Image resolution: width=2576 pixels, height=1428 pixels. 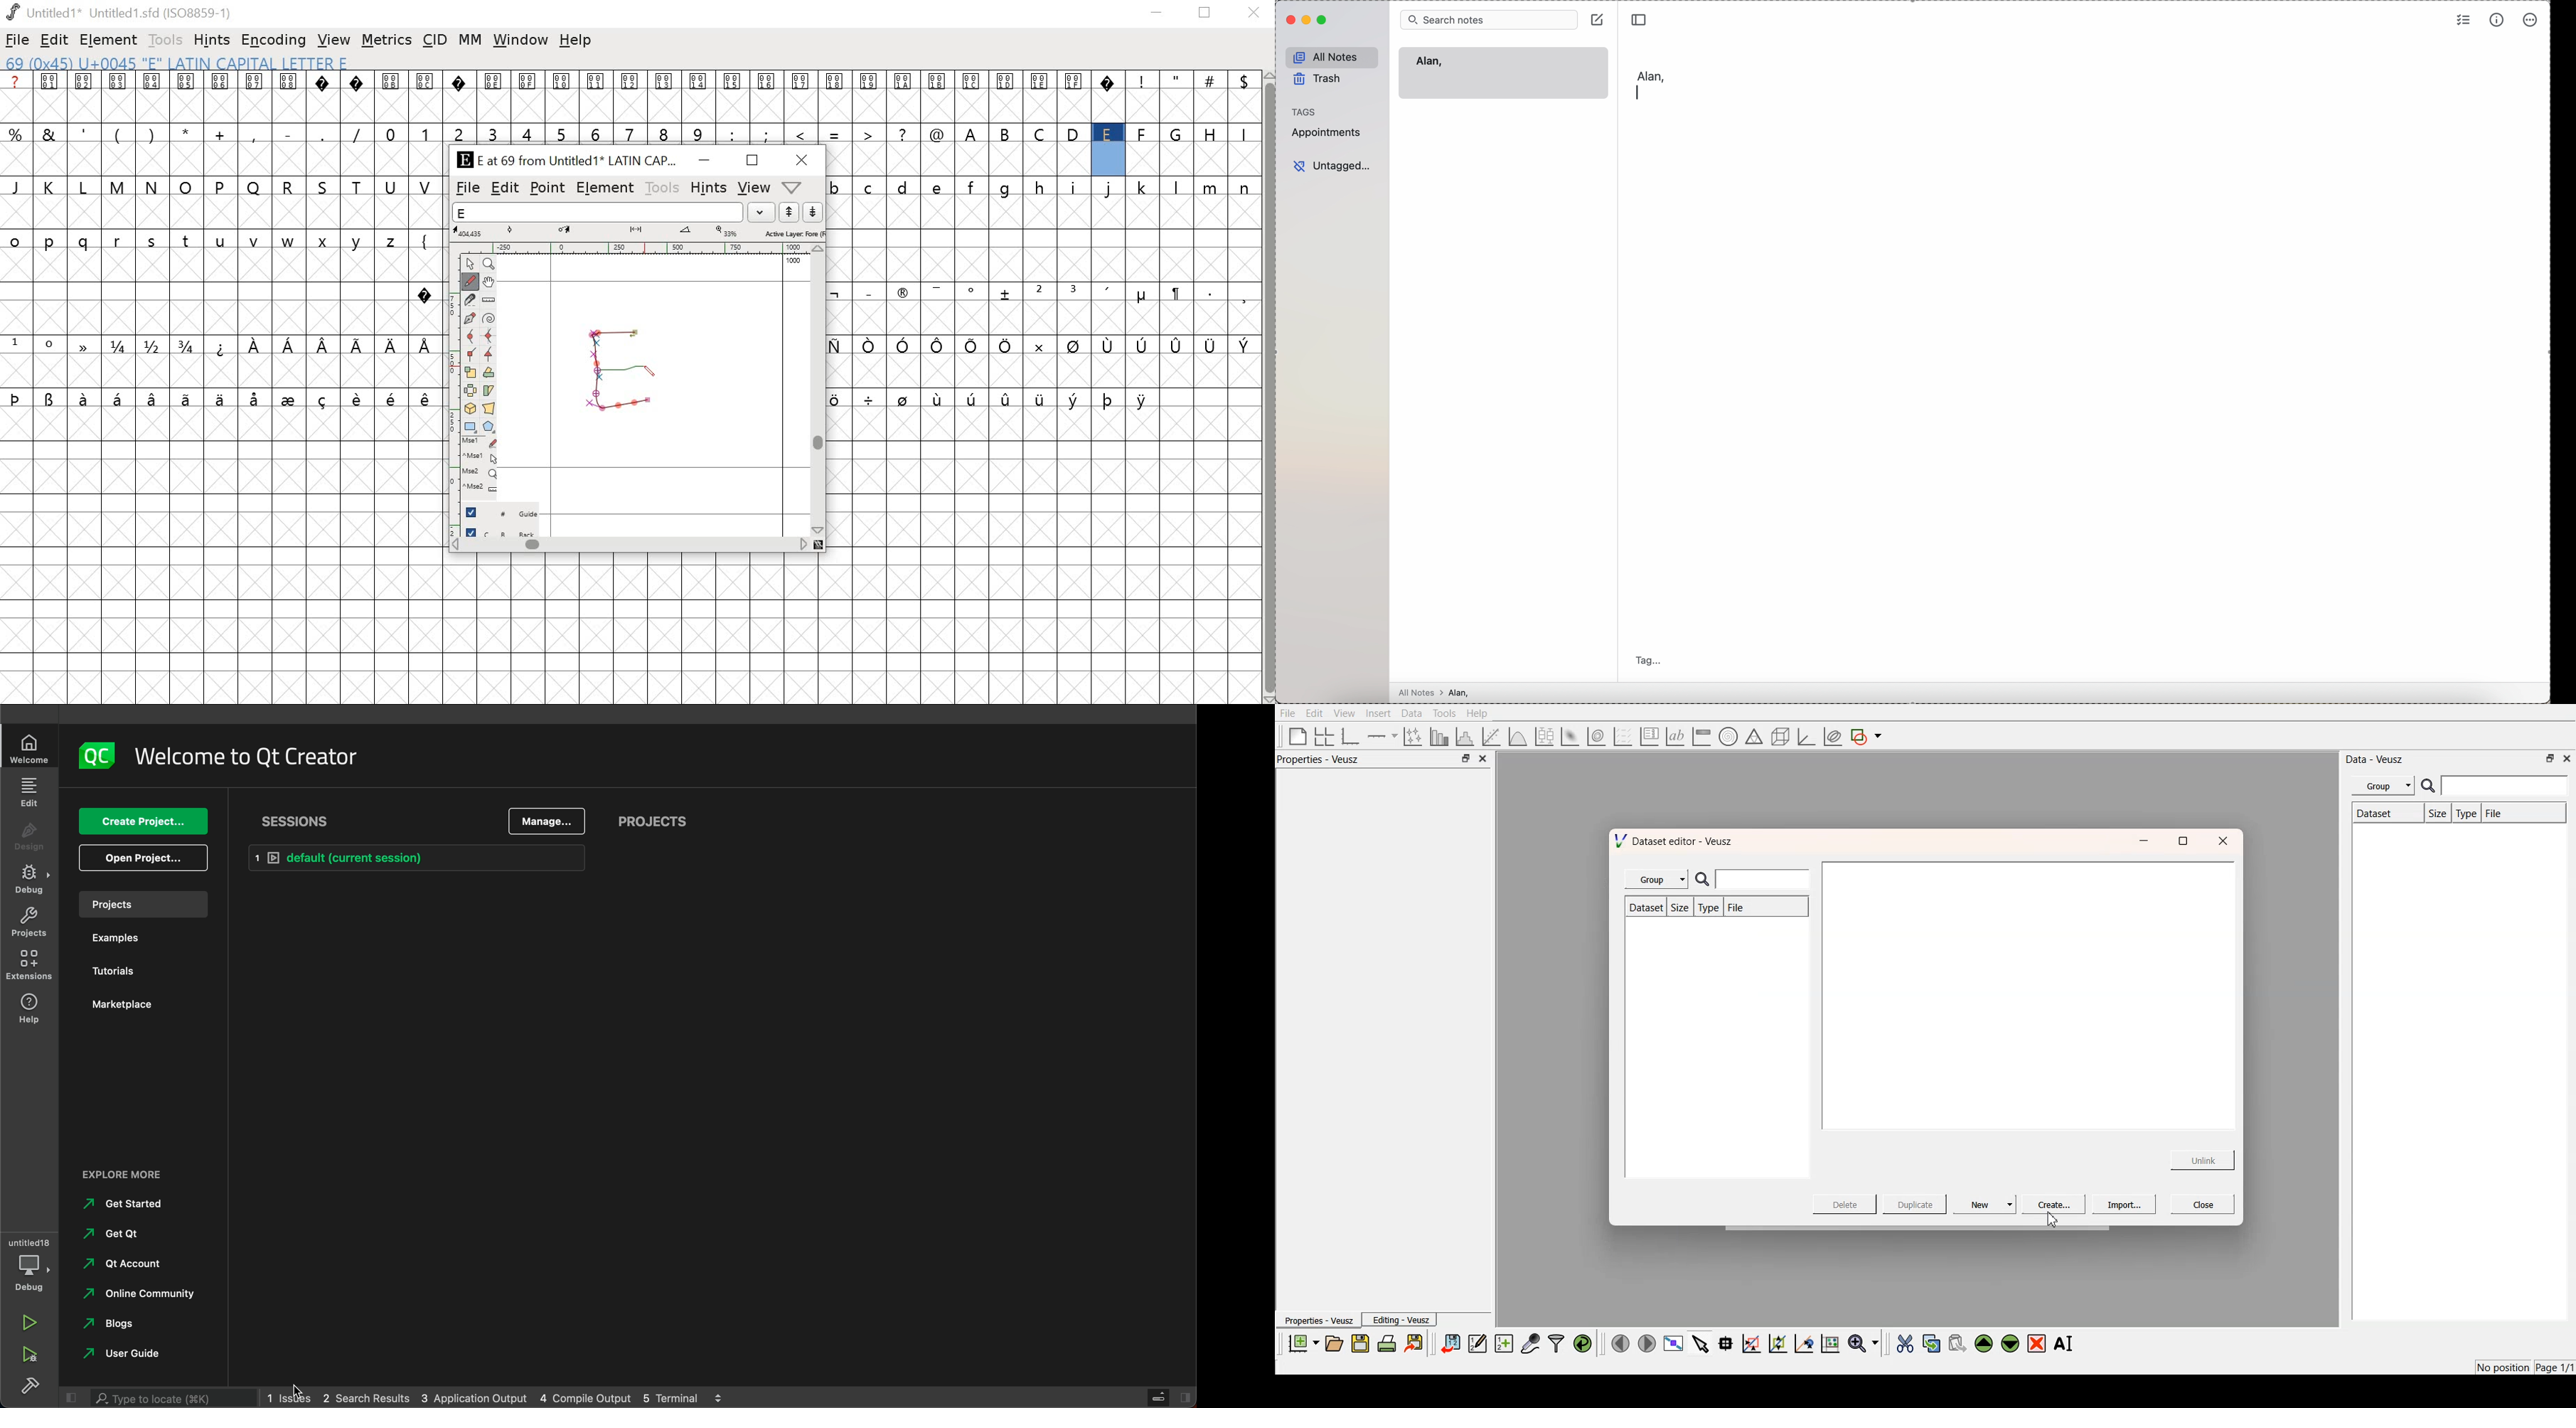 I want to click on Size, so click(x=2437, y=814).